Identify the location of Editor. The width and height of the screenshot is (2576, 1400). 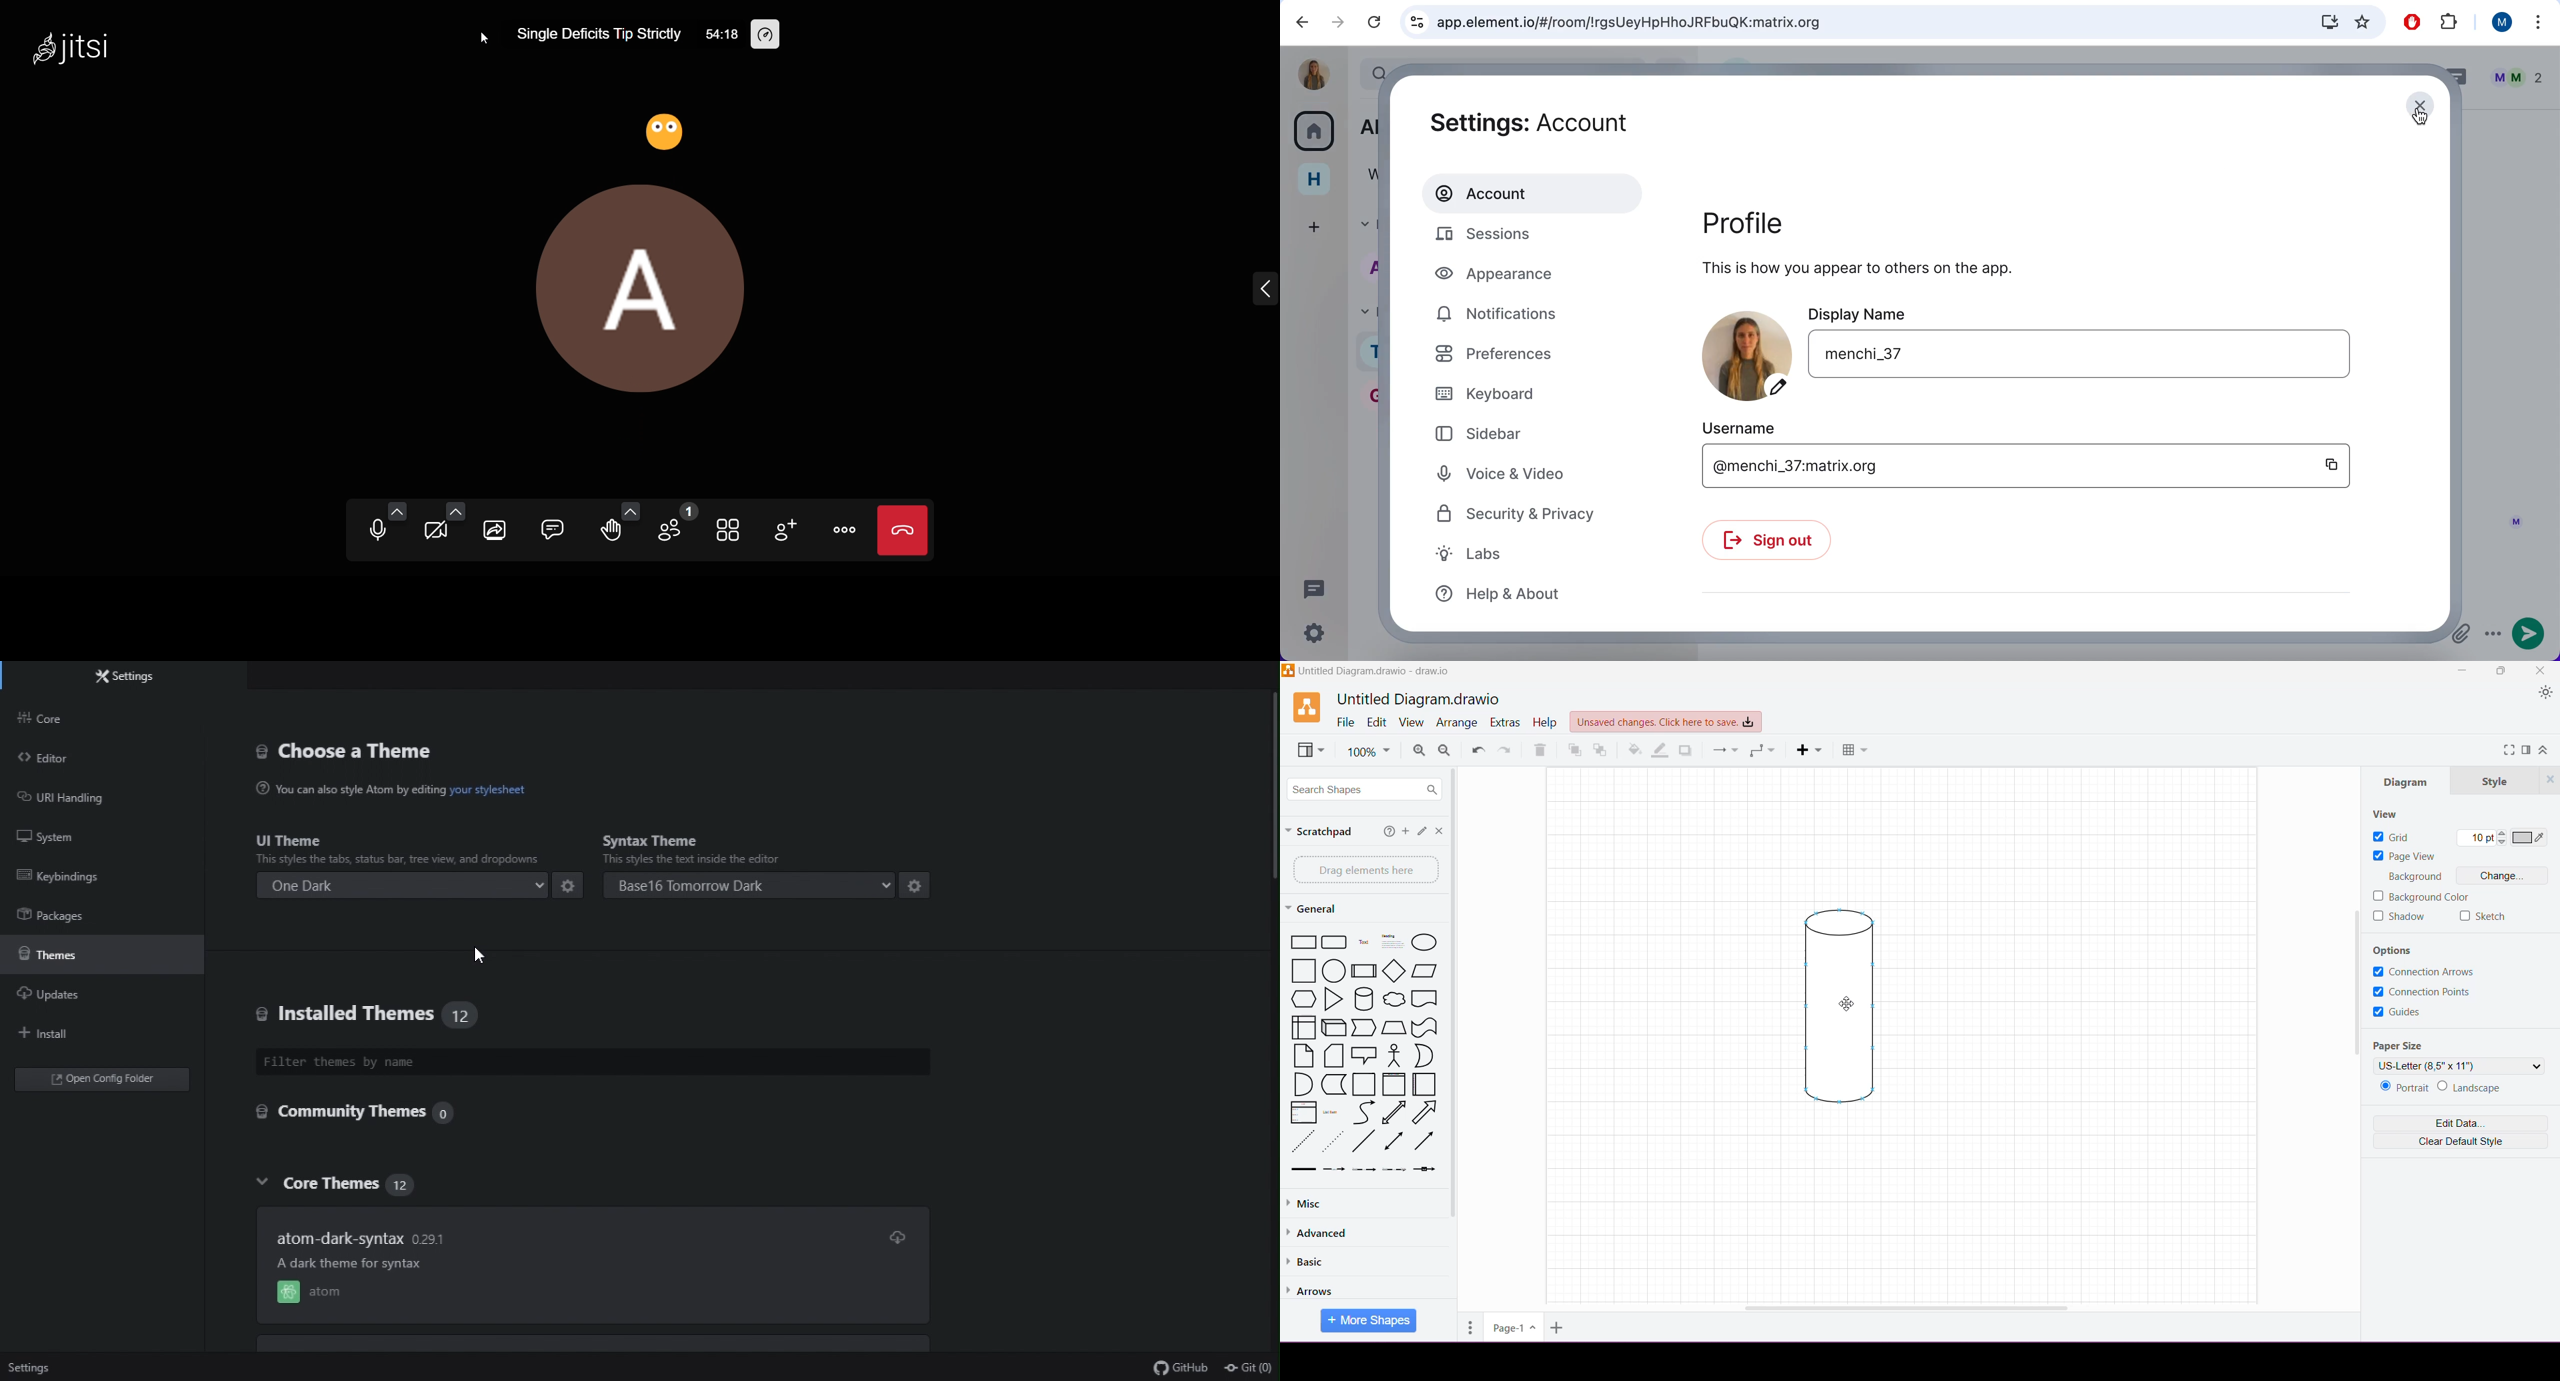
(67, 763).